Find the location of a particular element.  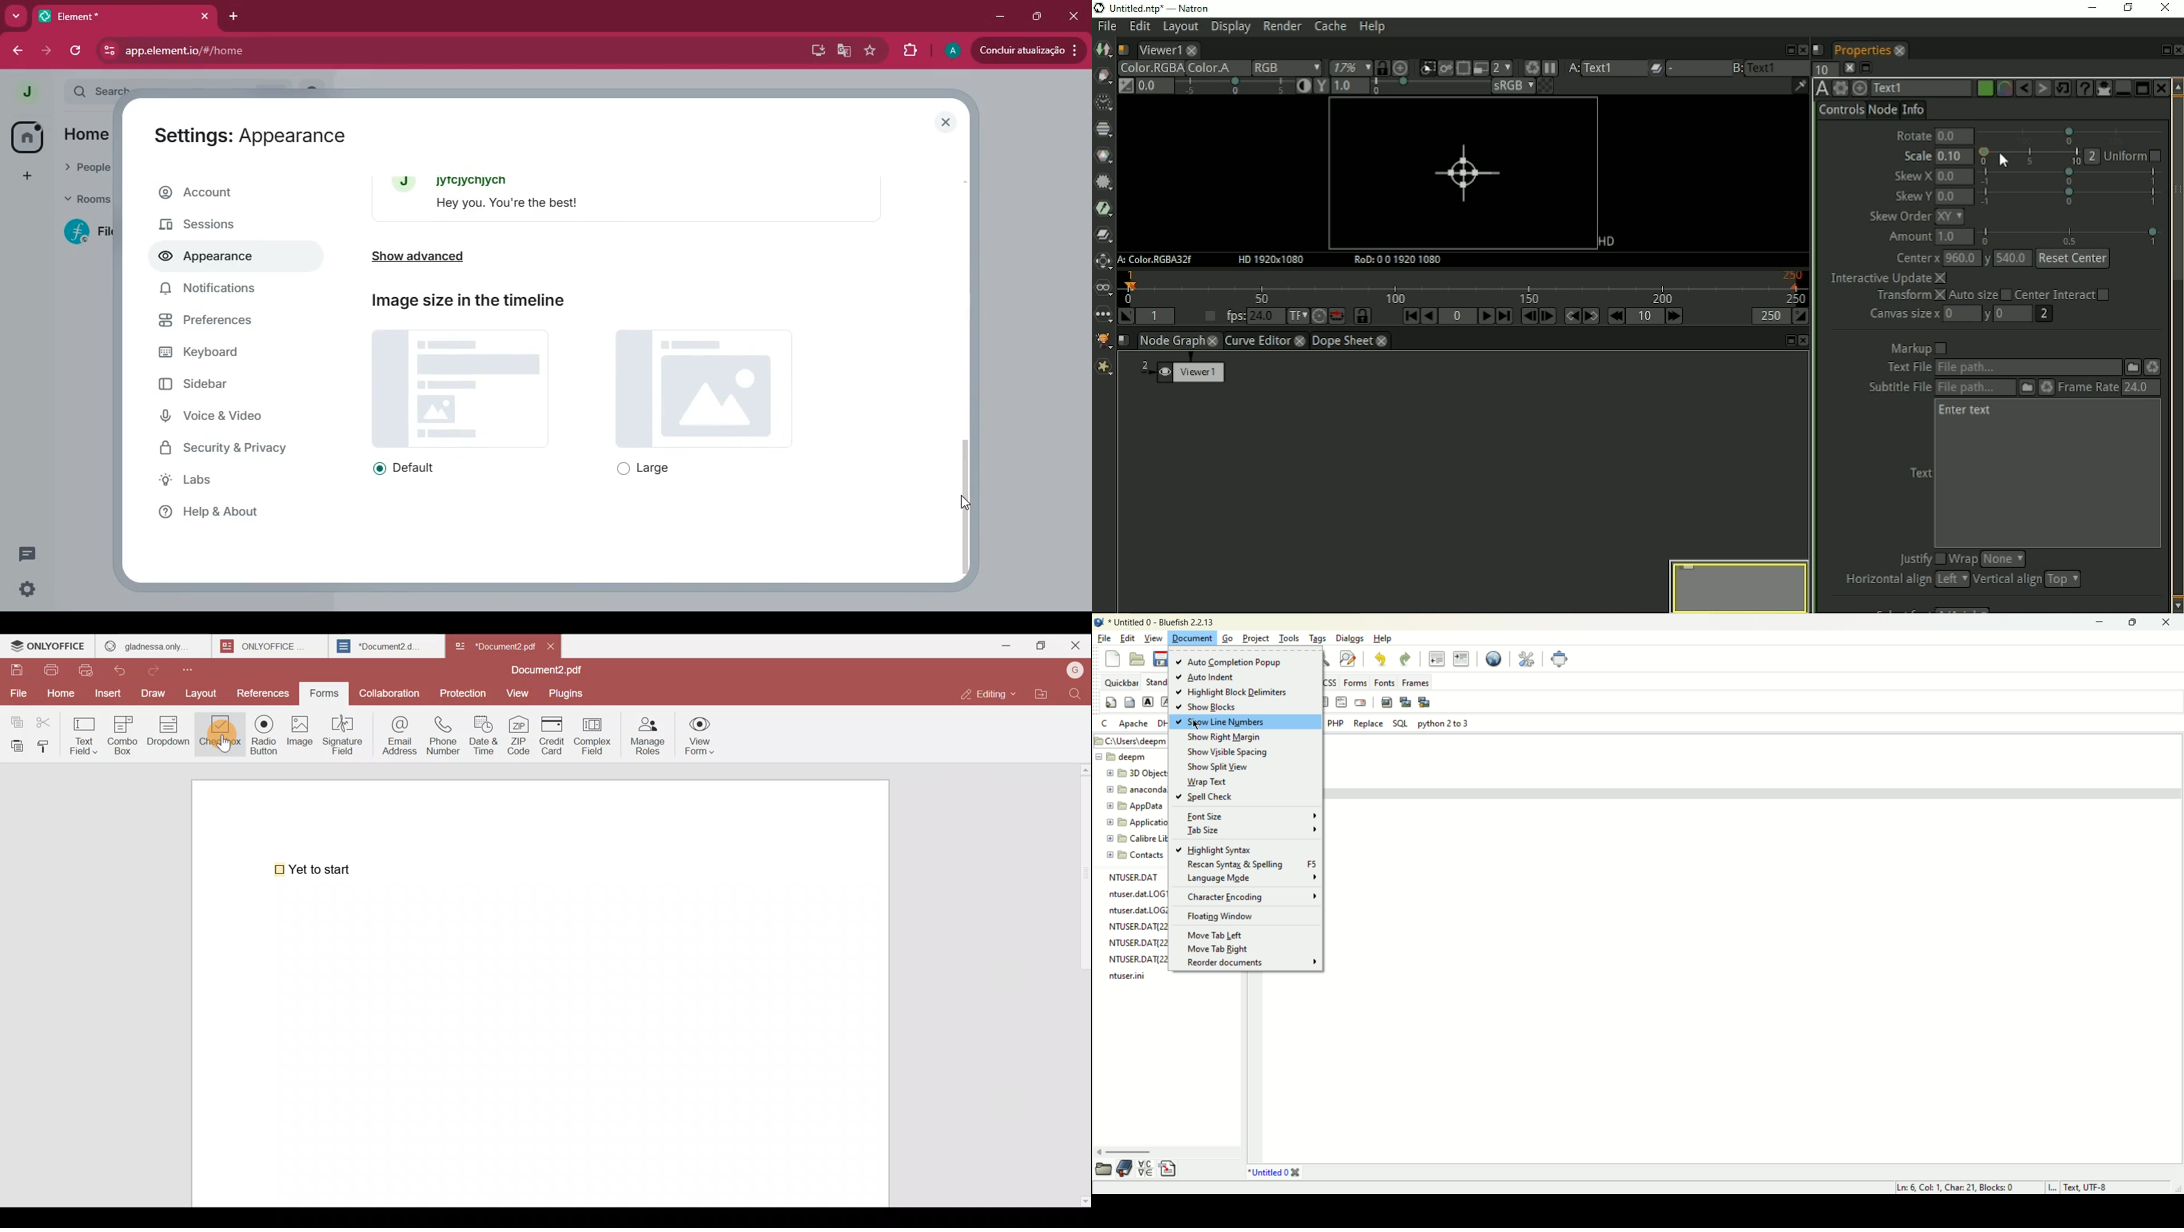

document is located at coordinates (1192, 637).